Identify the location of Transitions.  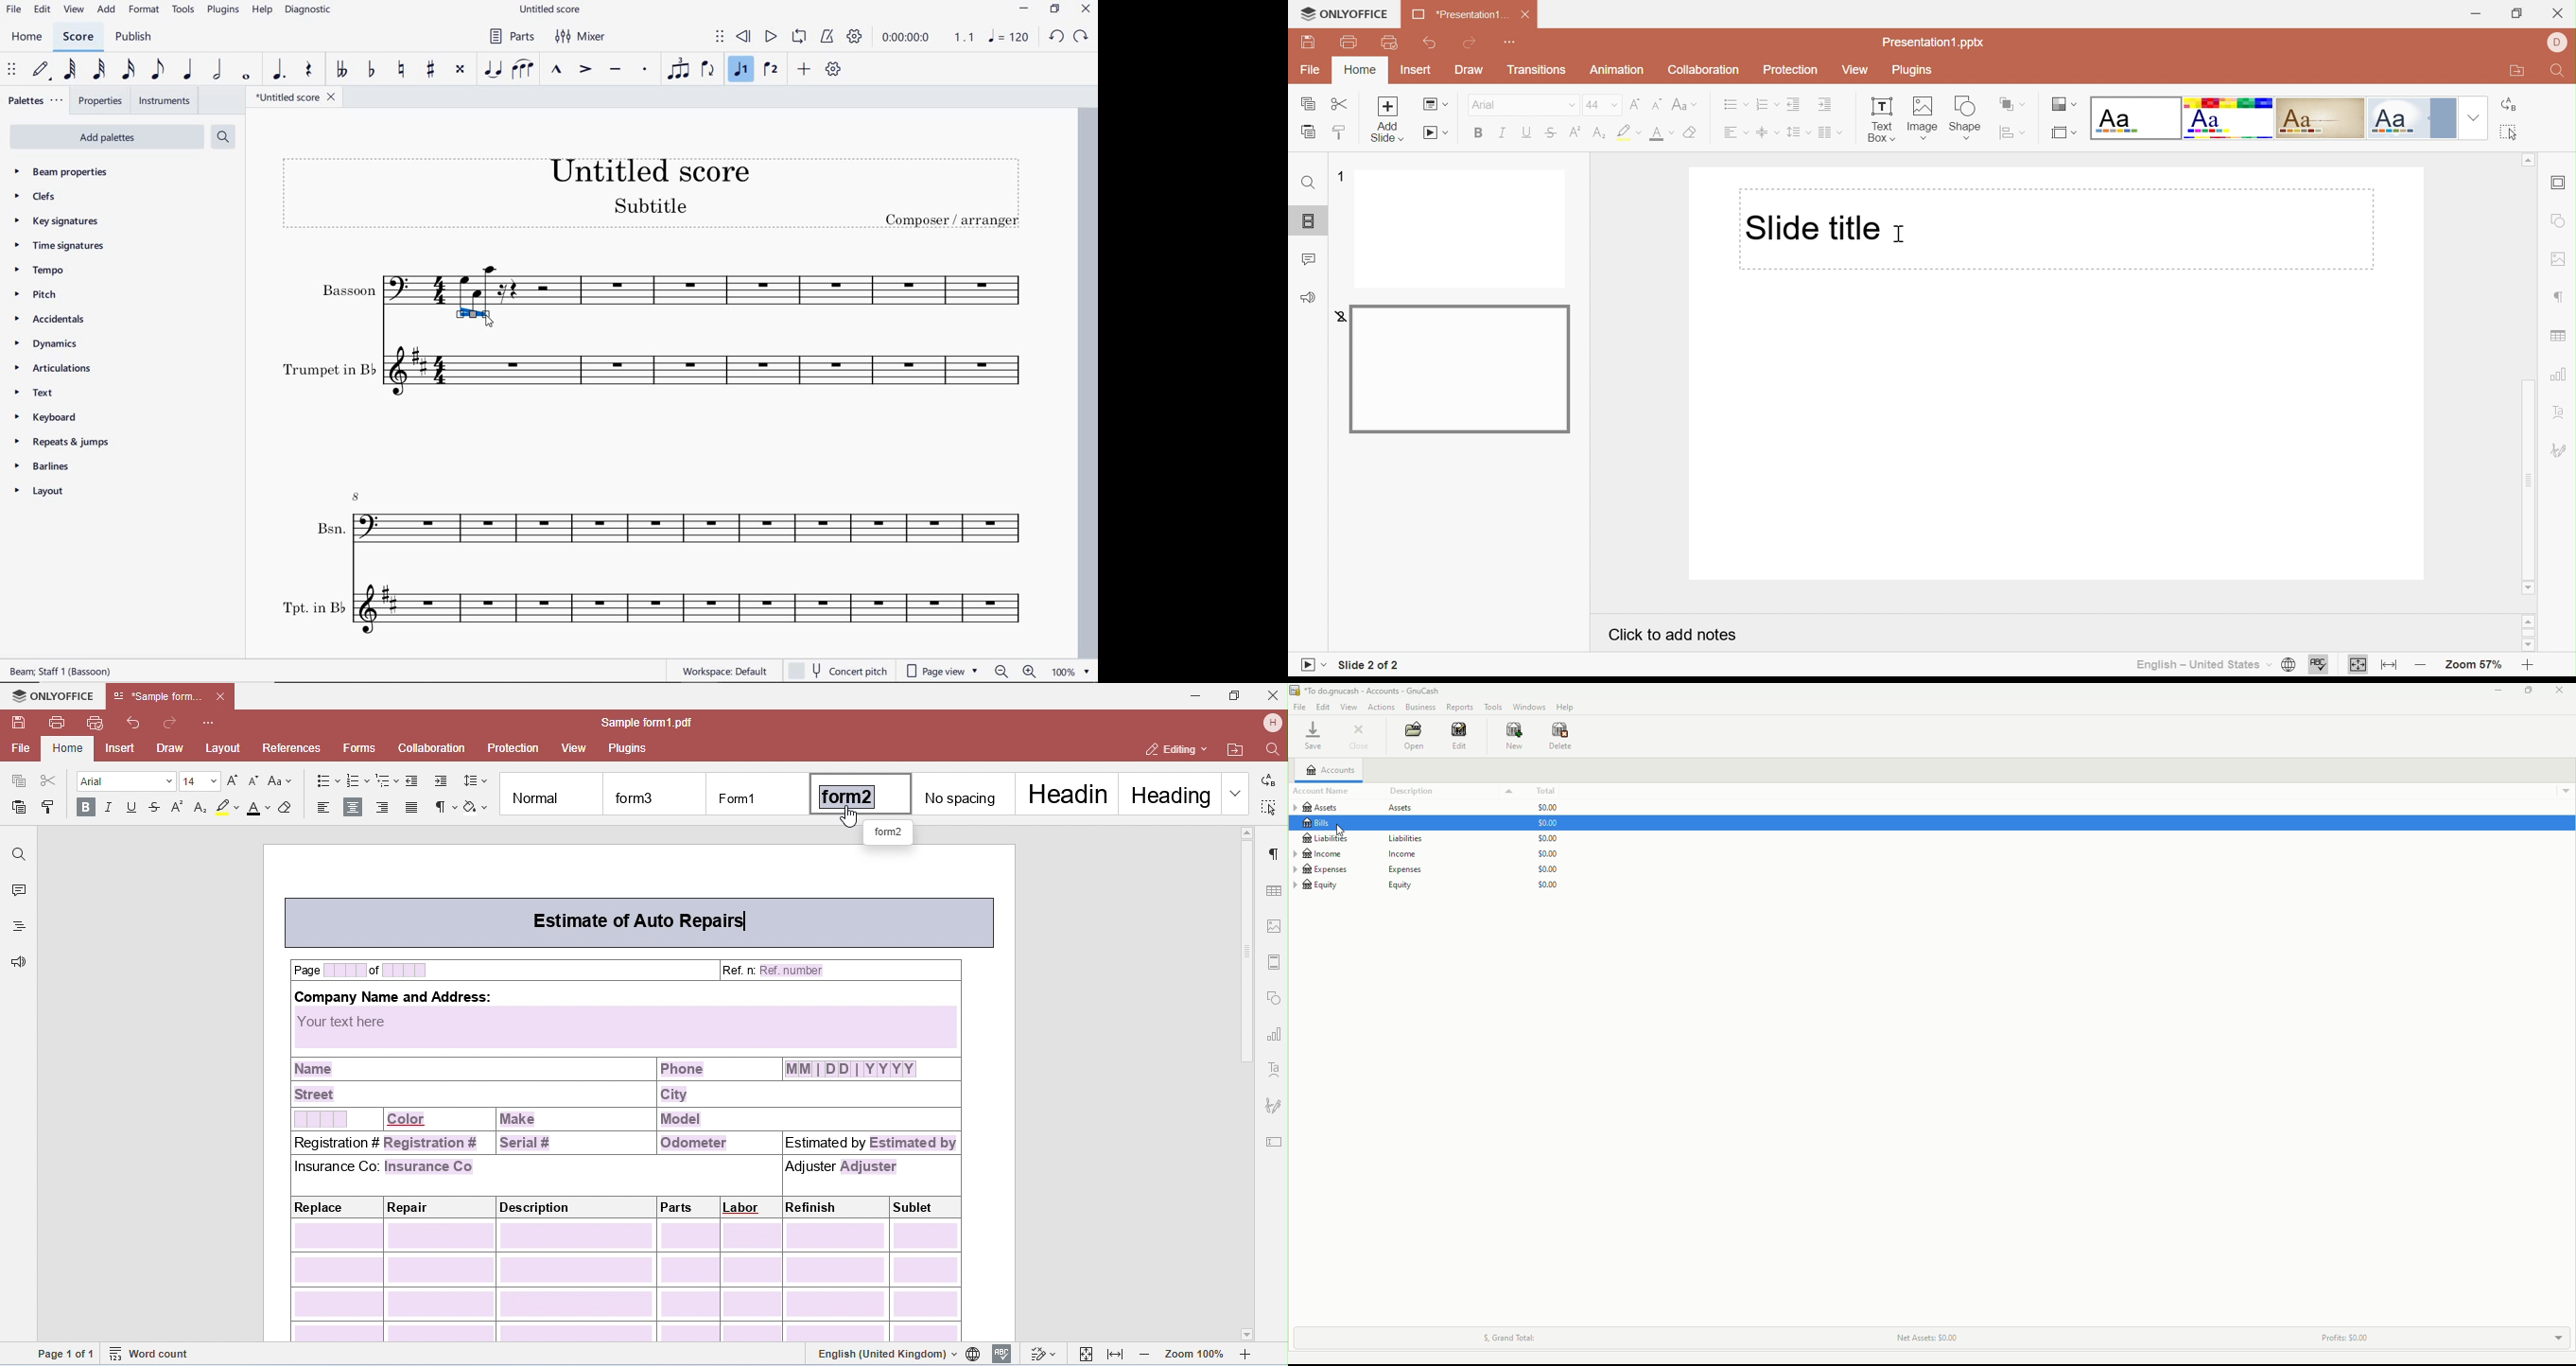
(1537, 70).